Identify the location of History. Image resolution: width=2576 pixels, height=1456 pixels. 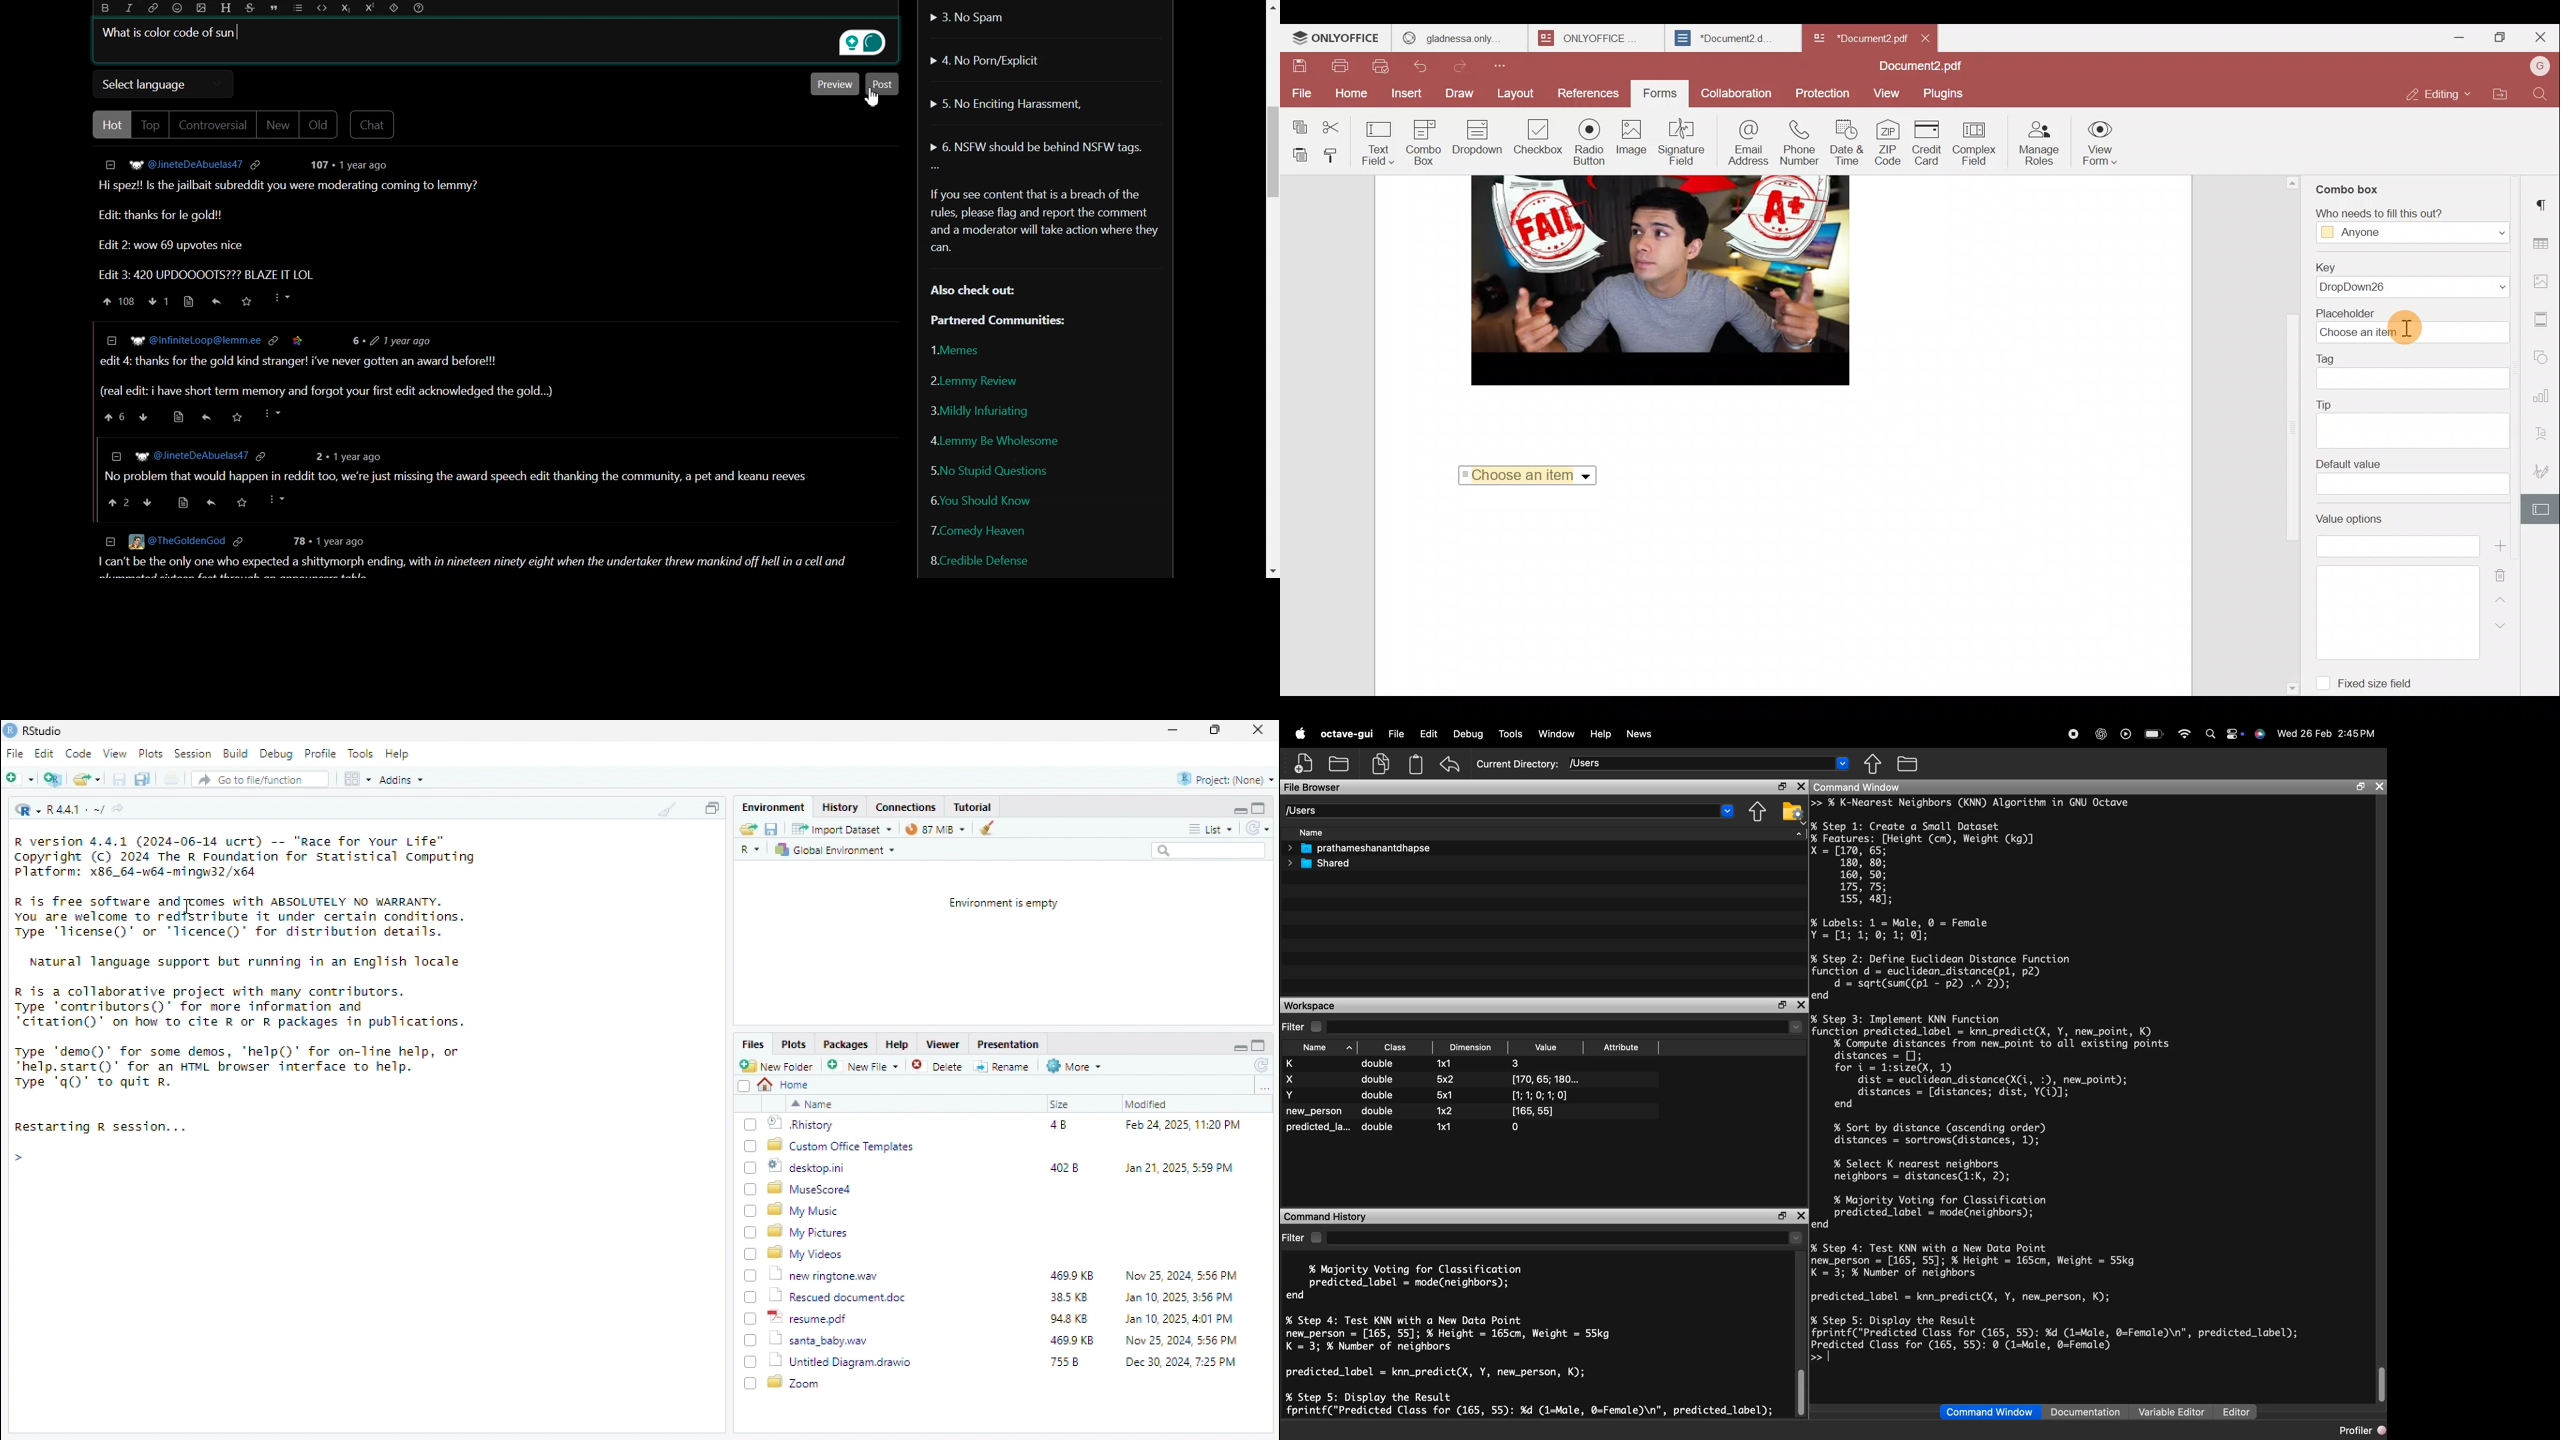
(841, 807).